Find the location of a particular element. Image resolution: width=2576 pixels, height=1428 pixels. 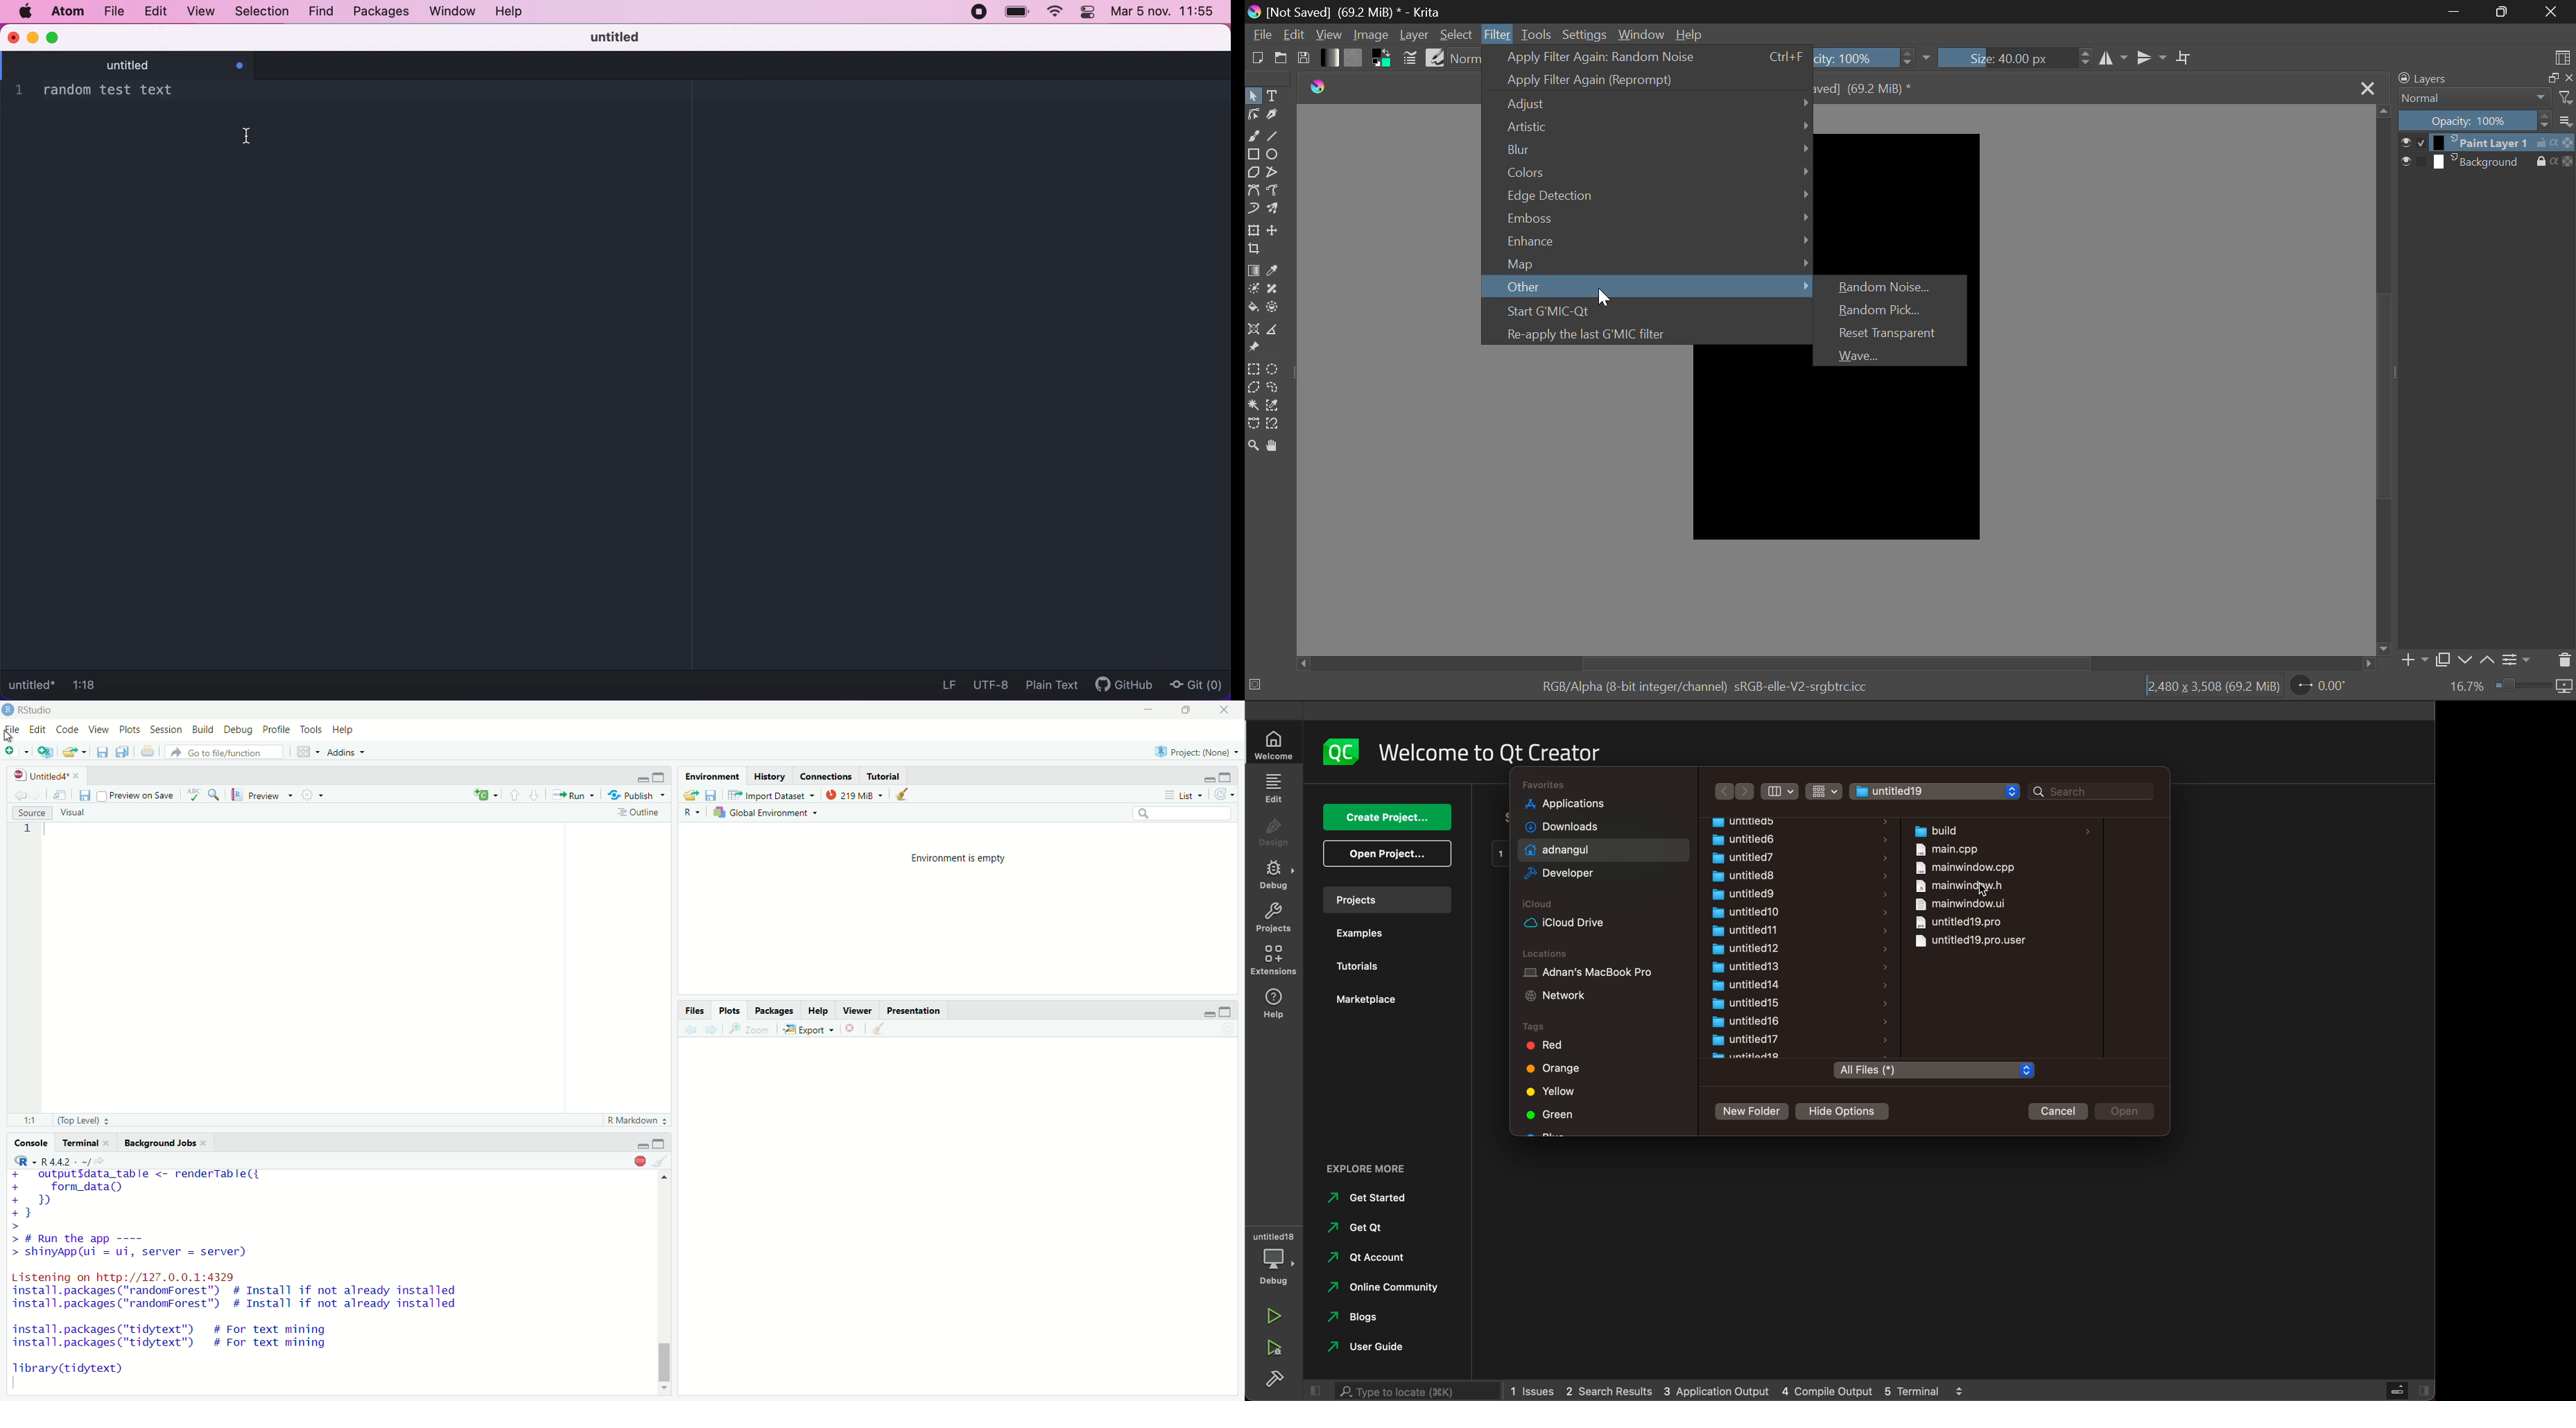

save current document is located at coordinates (84, 795).